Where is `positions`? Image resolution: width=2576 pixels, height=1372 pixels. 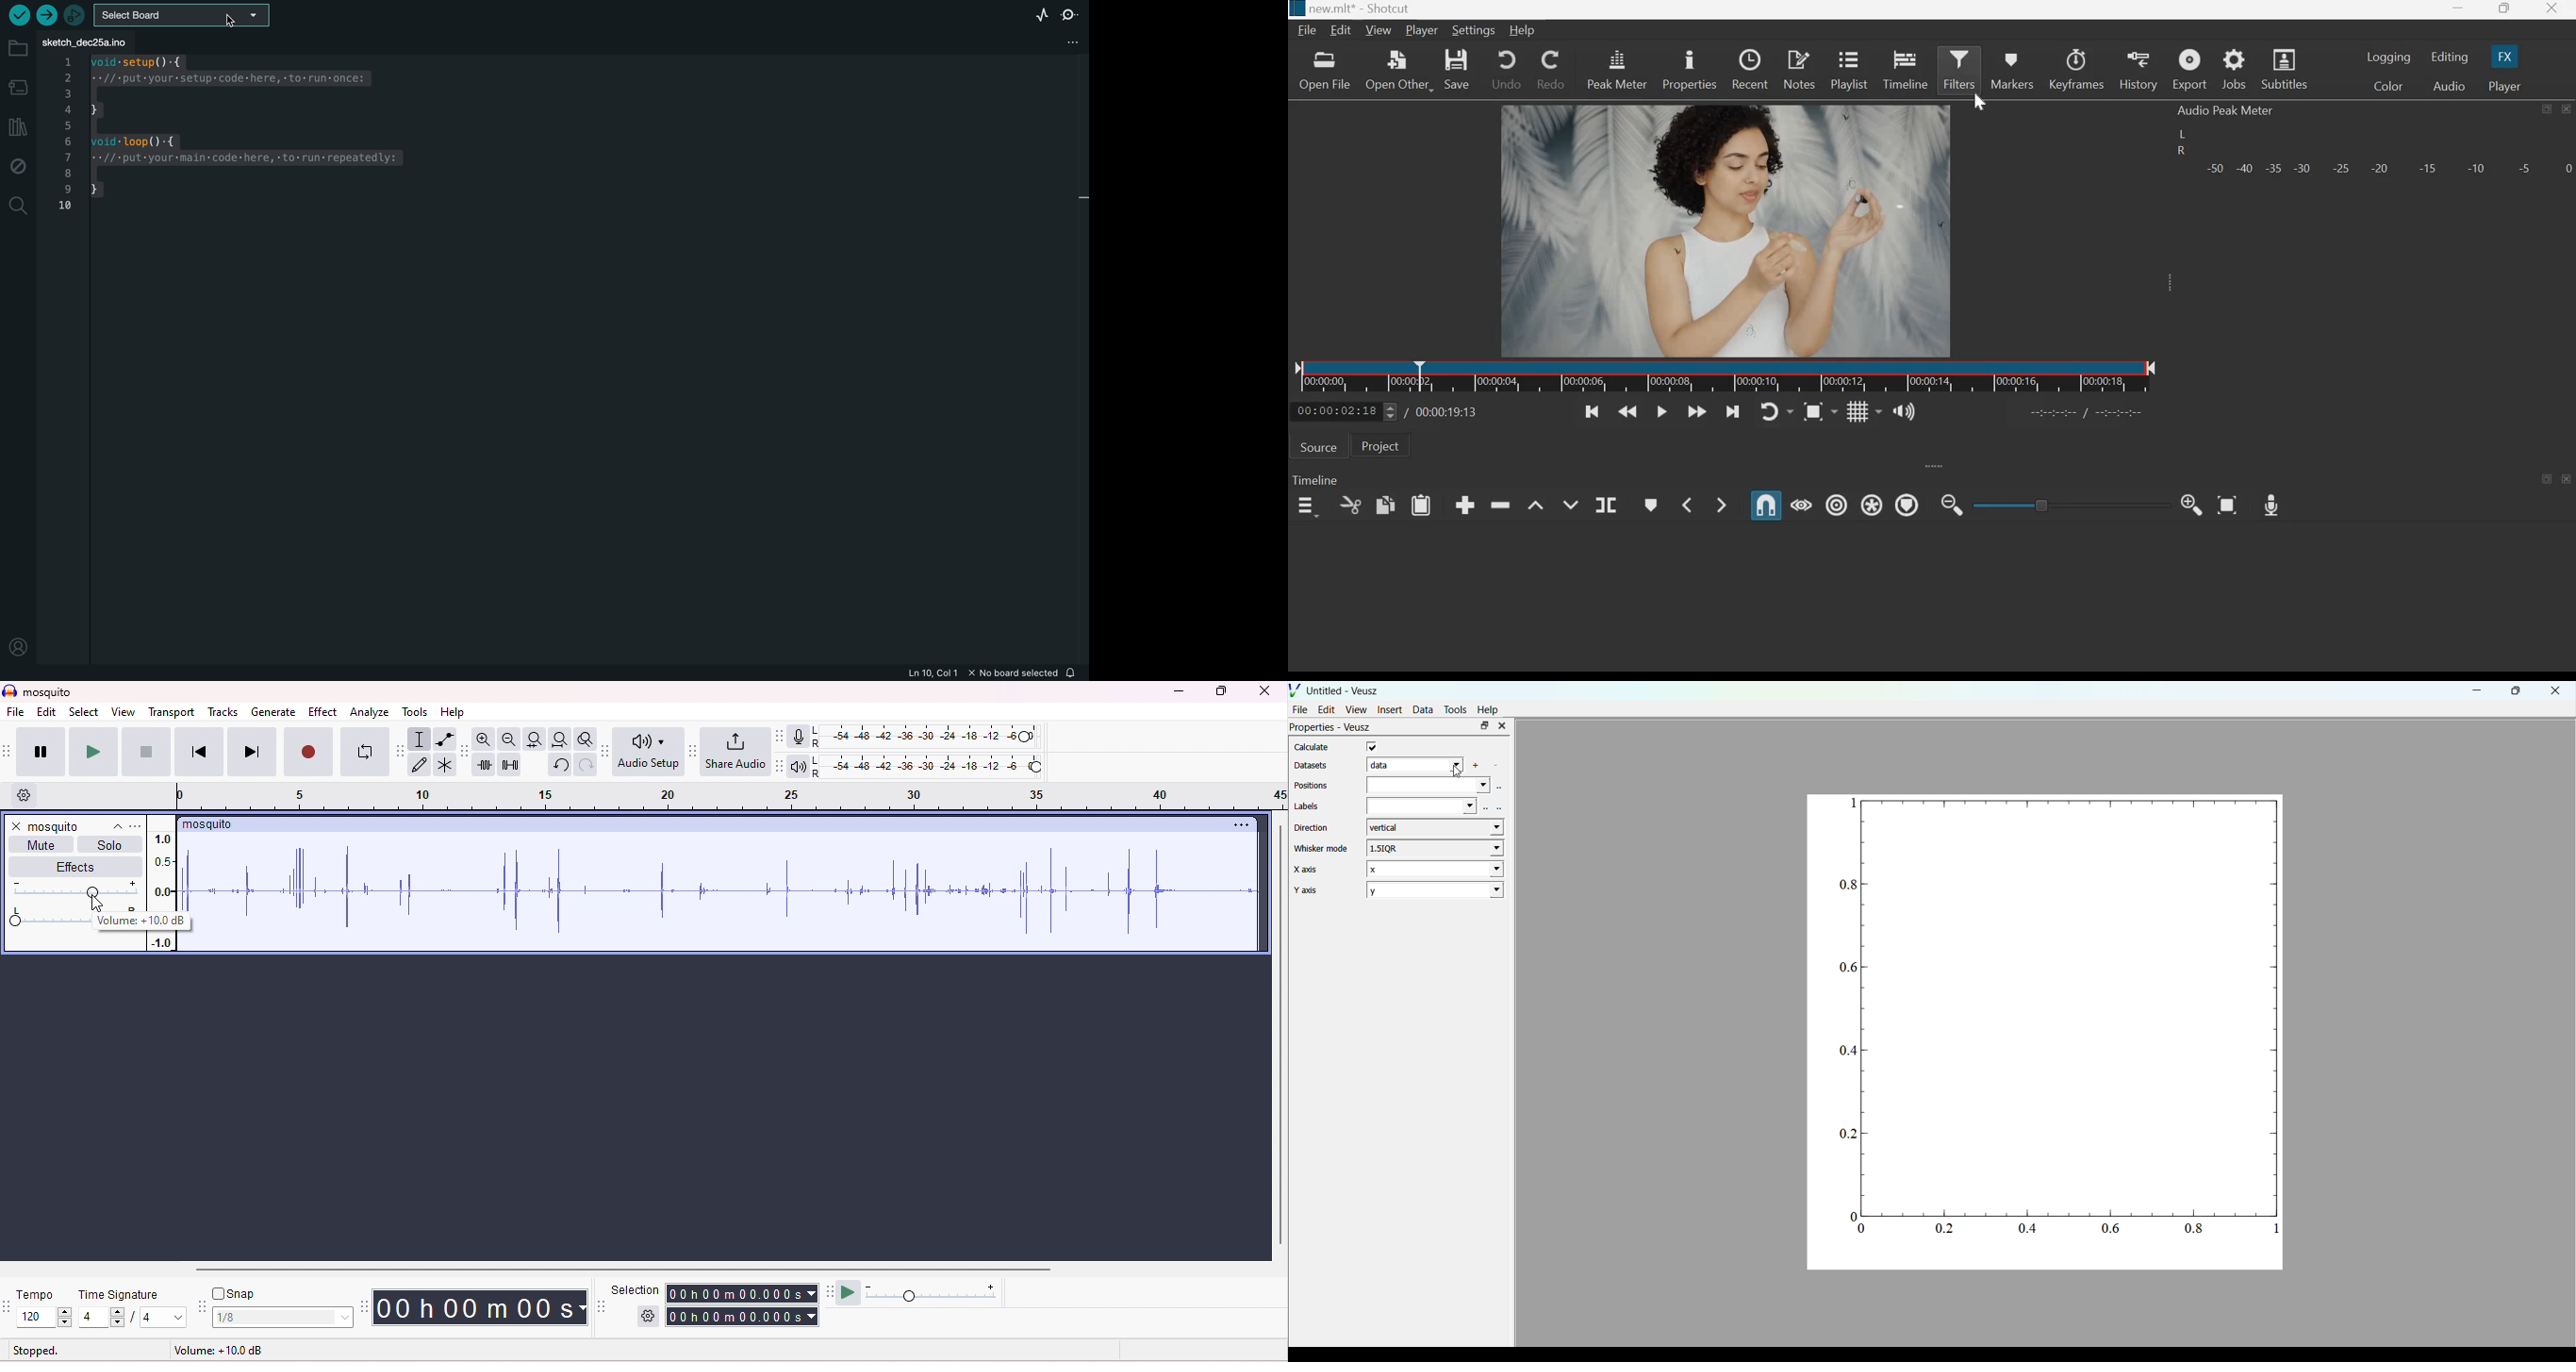 positions is located at coordinates (1436, 786).